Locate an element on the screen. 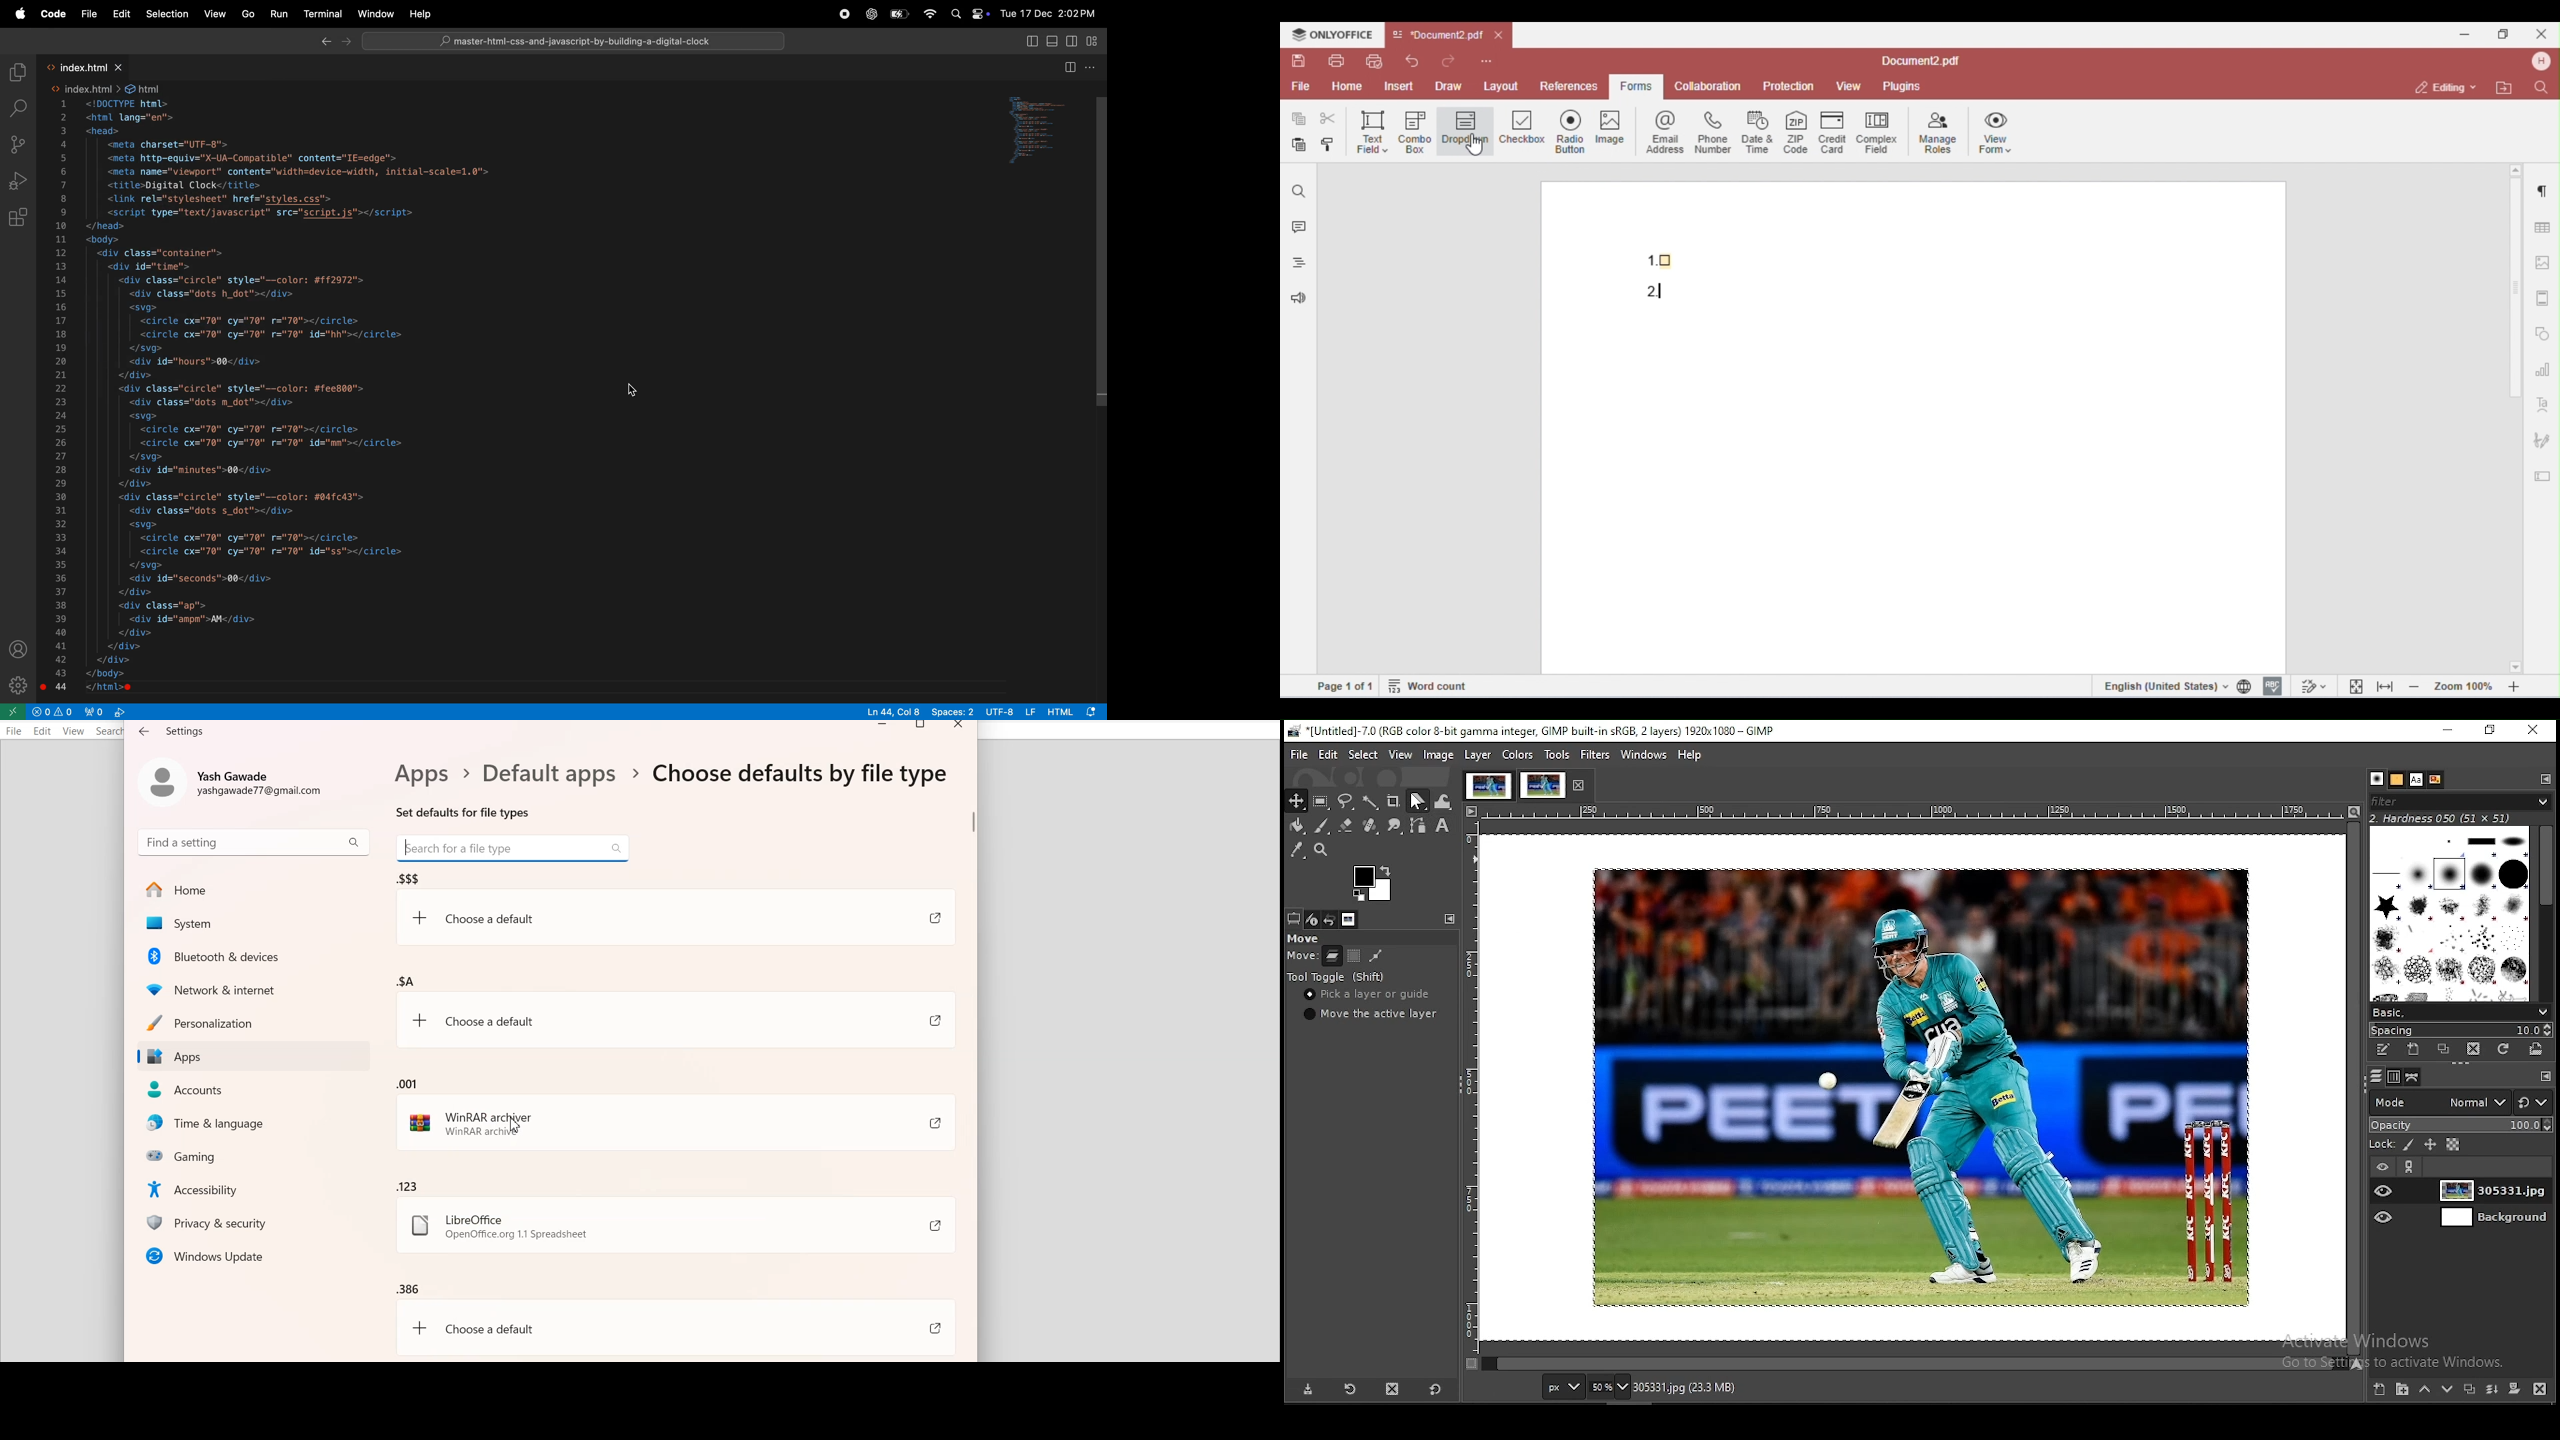 The image size is (2576, 1456). Network & Internet is located at coordinates (255, 988).